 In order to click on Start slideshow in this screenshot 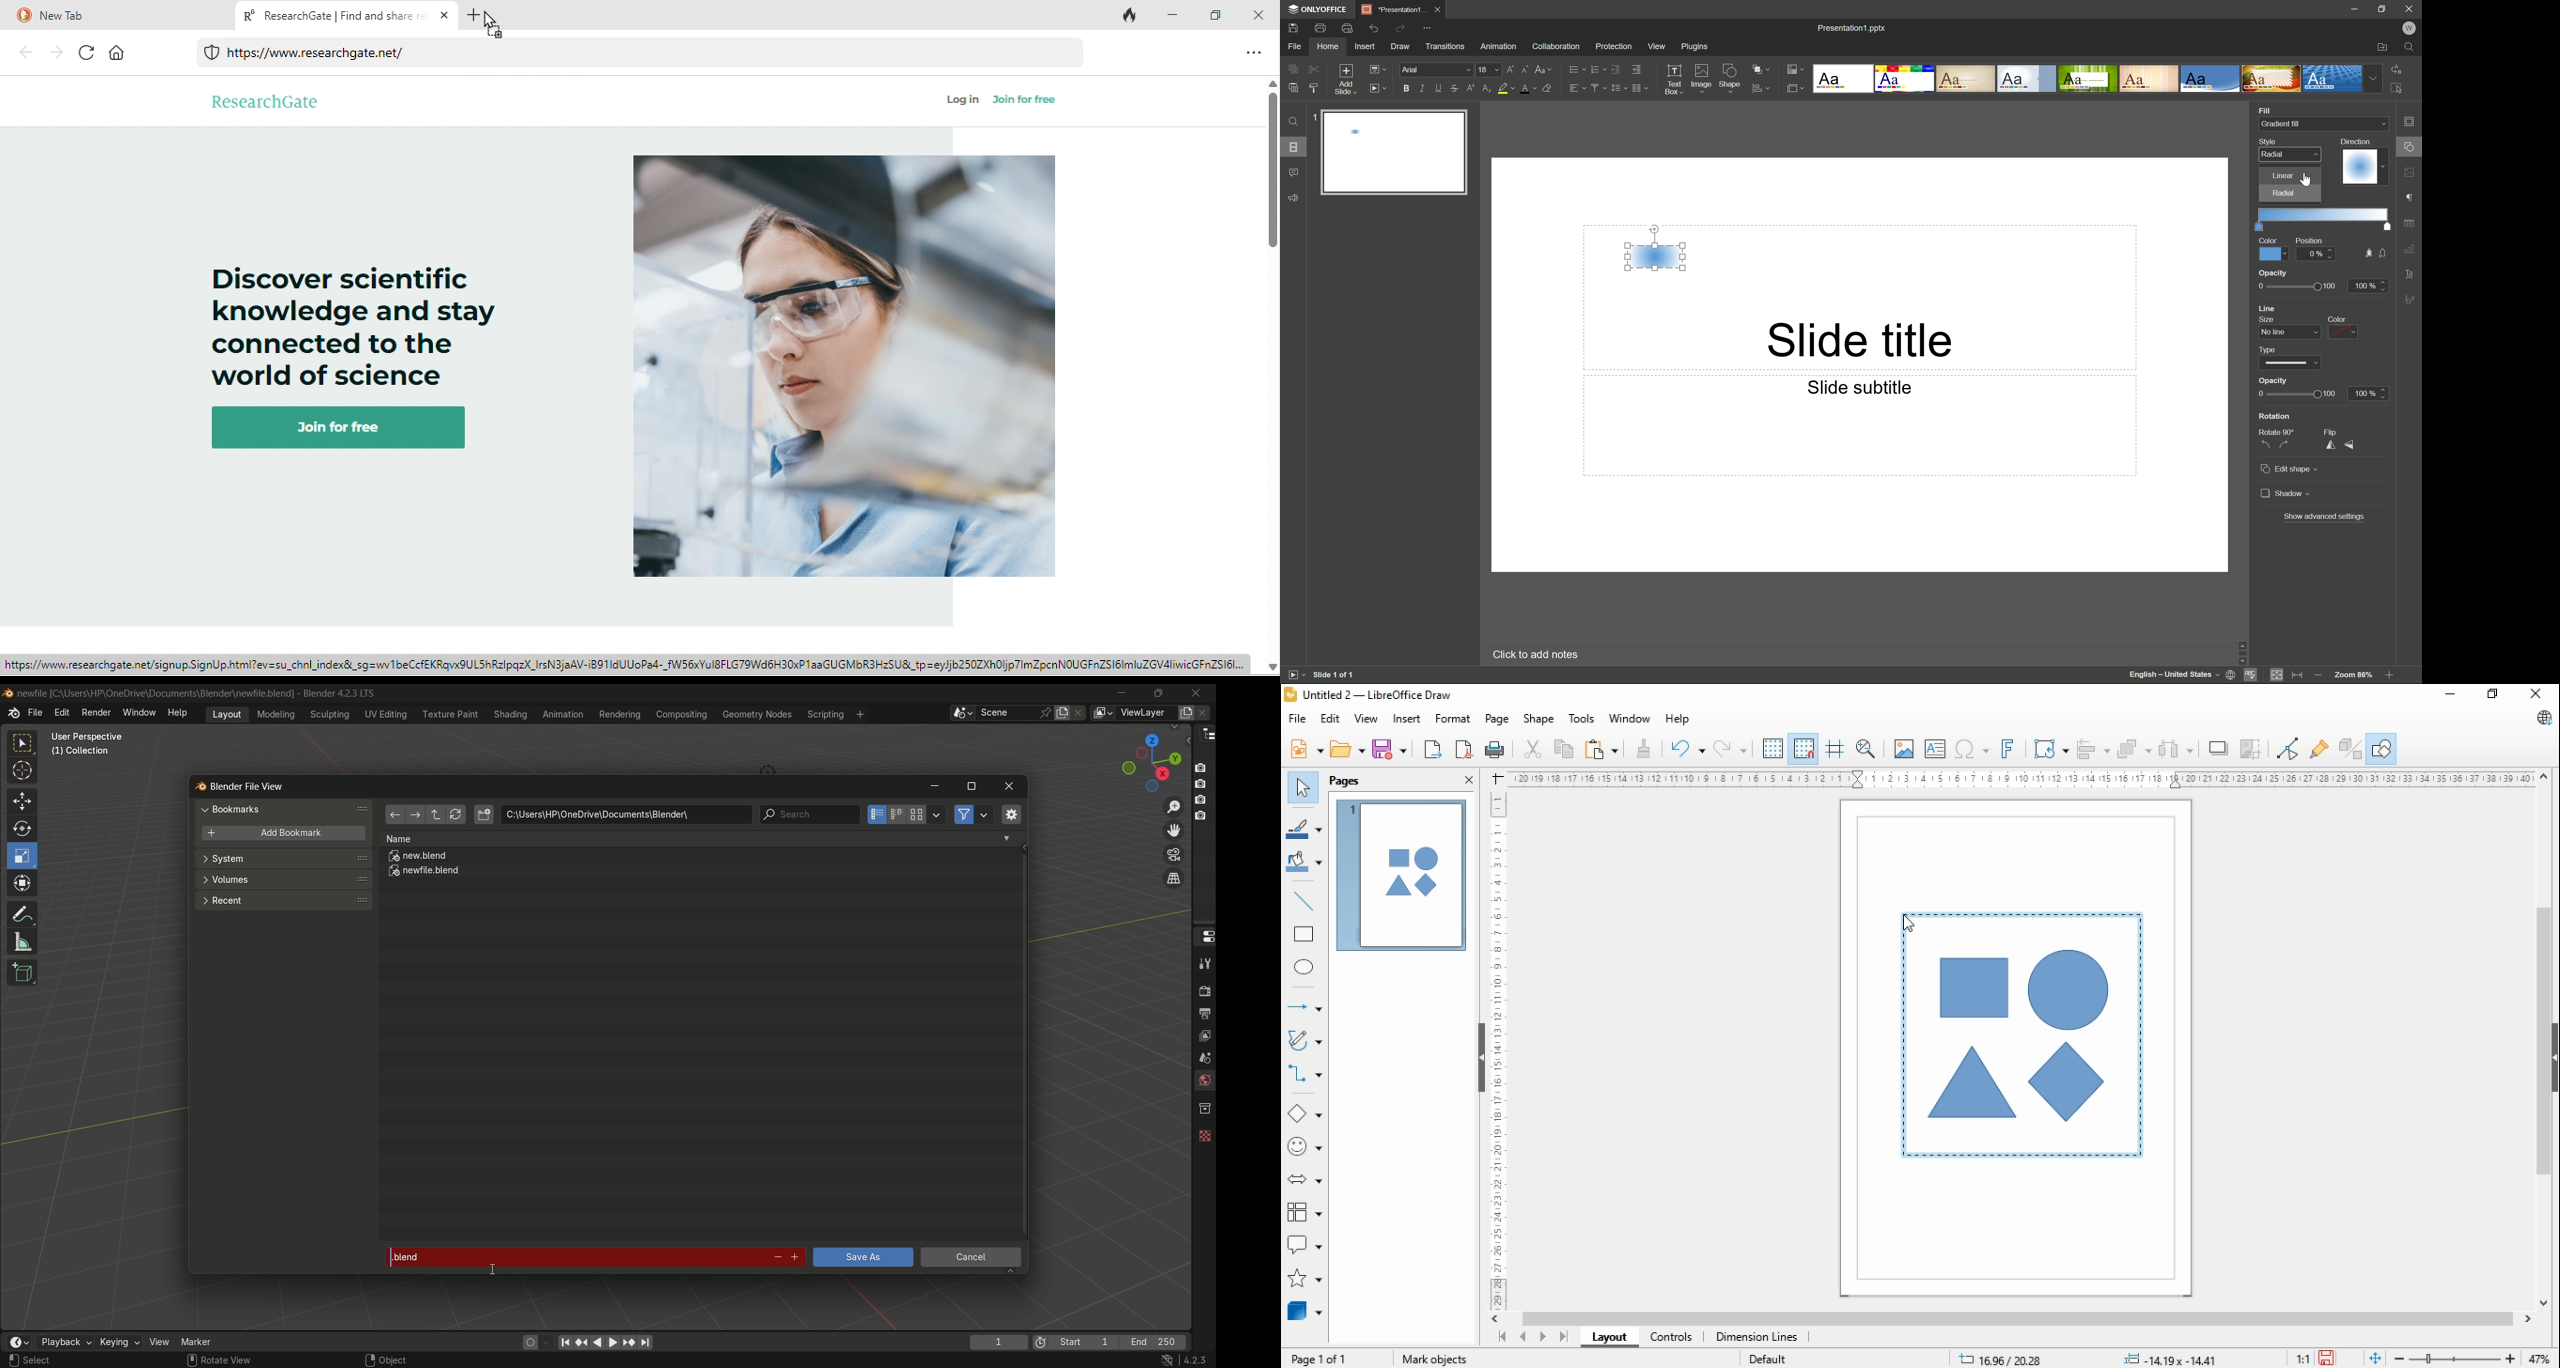, I will do `click(1295, 674)`.